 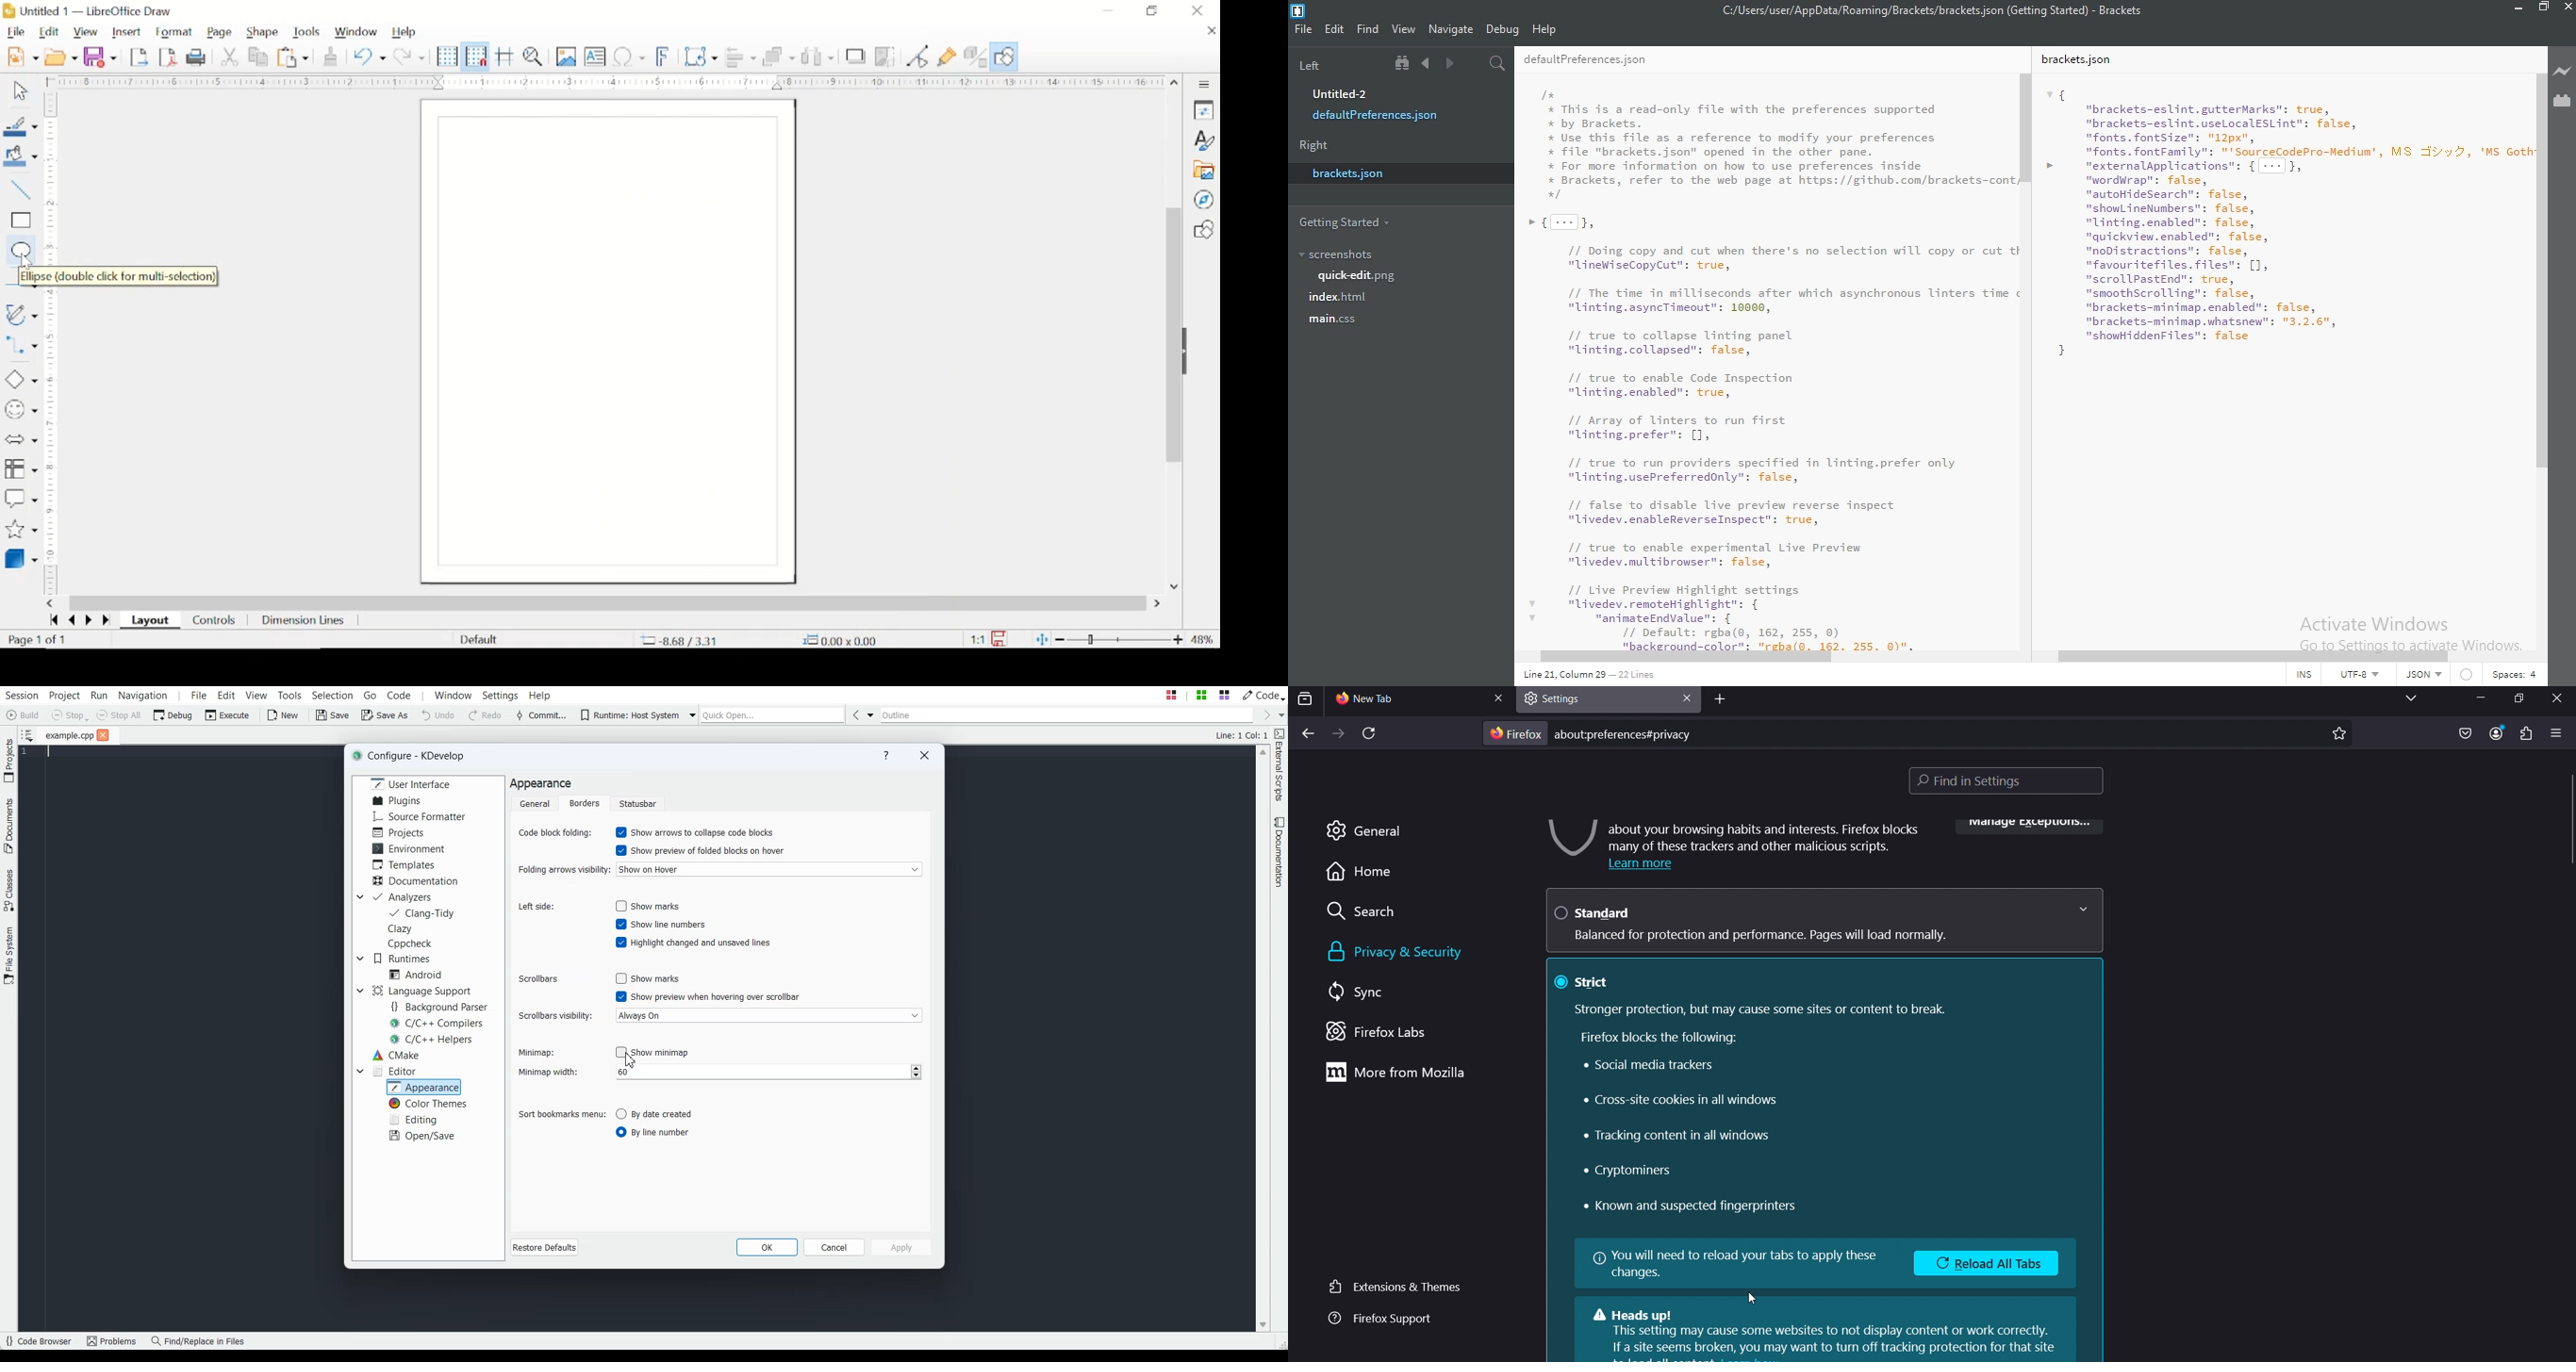 I want to click on scroll right arrow, so click(x=1157, y=604).